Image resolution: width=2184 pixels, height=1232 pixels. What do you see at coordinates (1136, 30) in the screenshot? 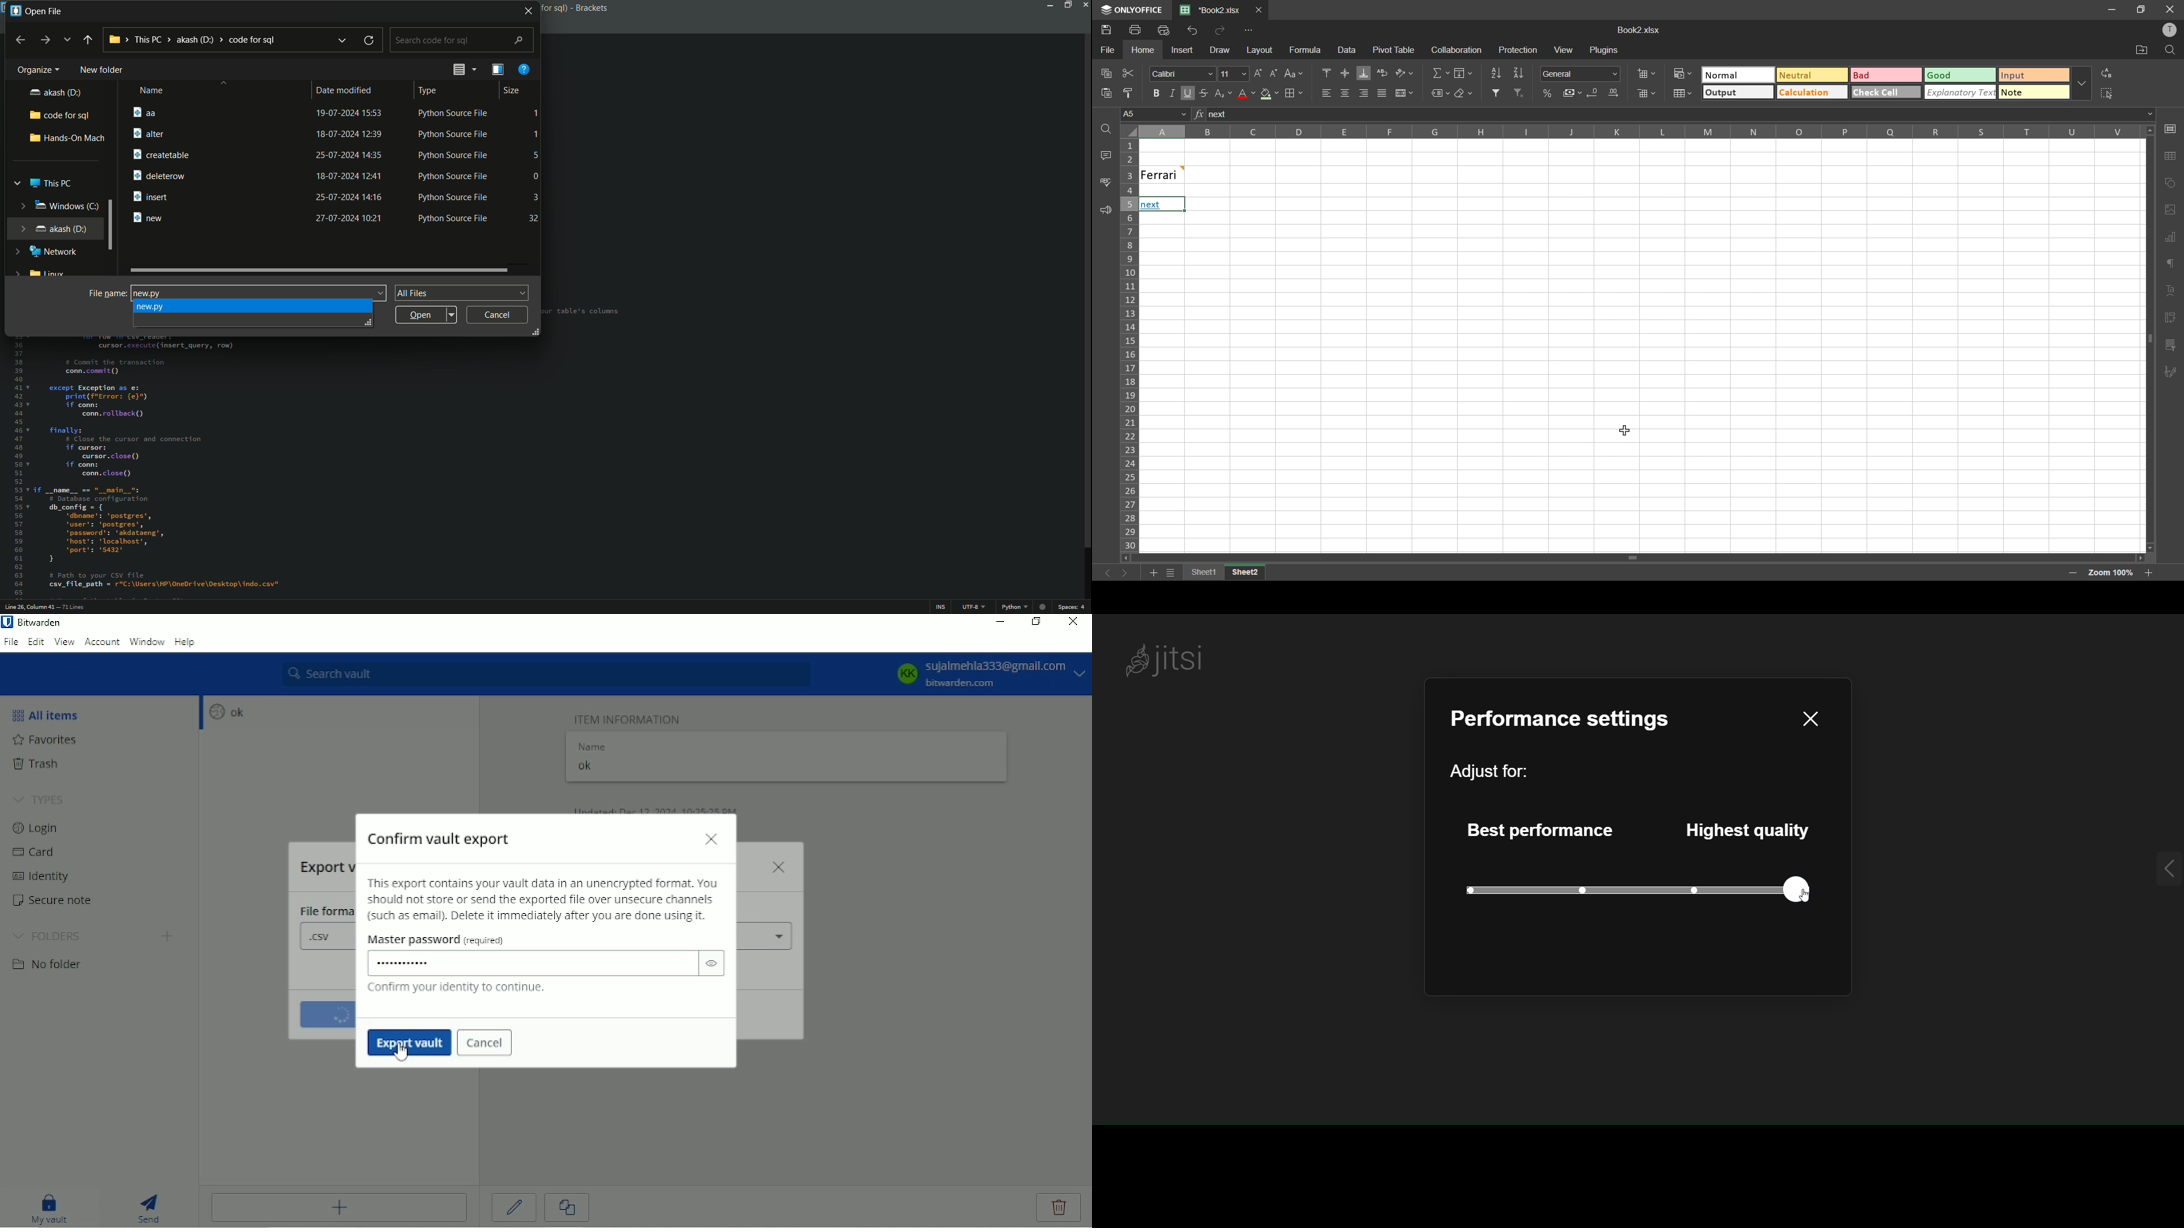
I see `print` at bounding box center [1136, 30].